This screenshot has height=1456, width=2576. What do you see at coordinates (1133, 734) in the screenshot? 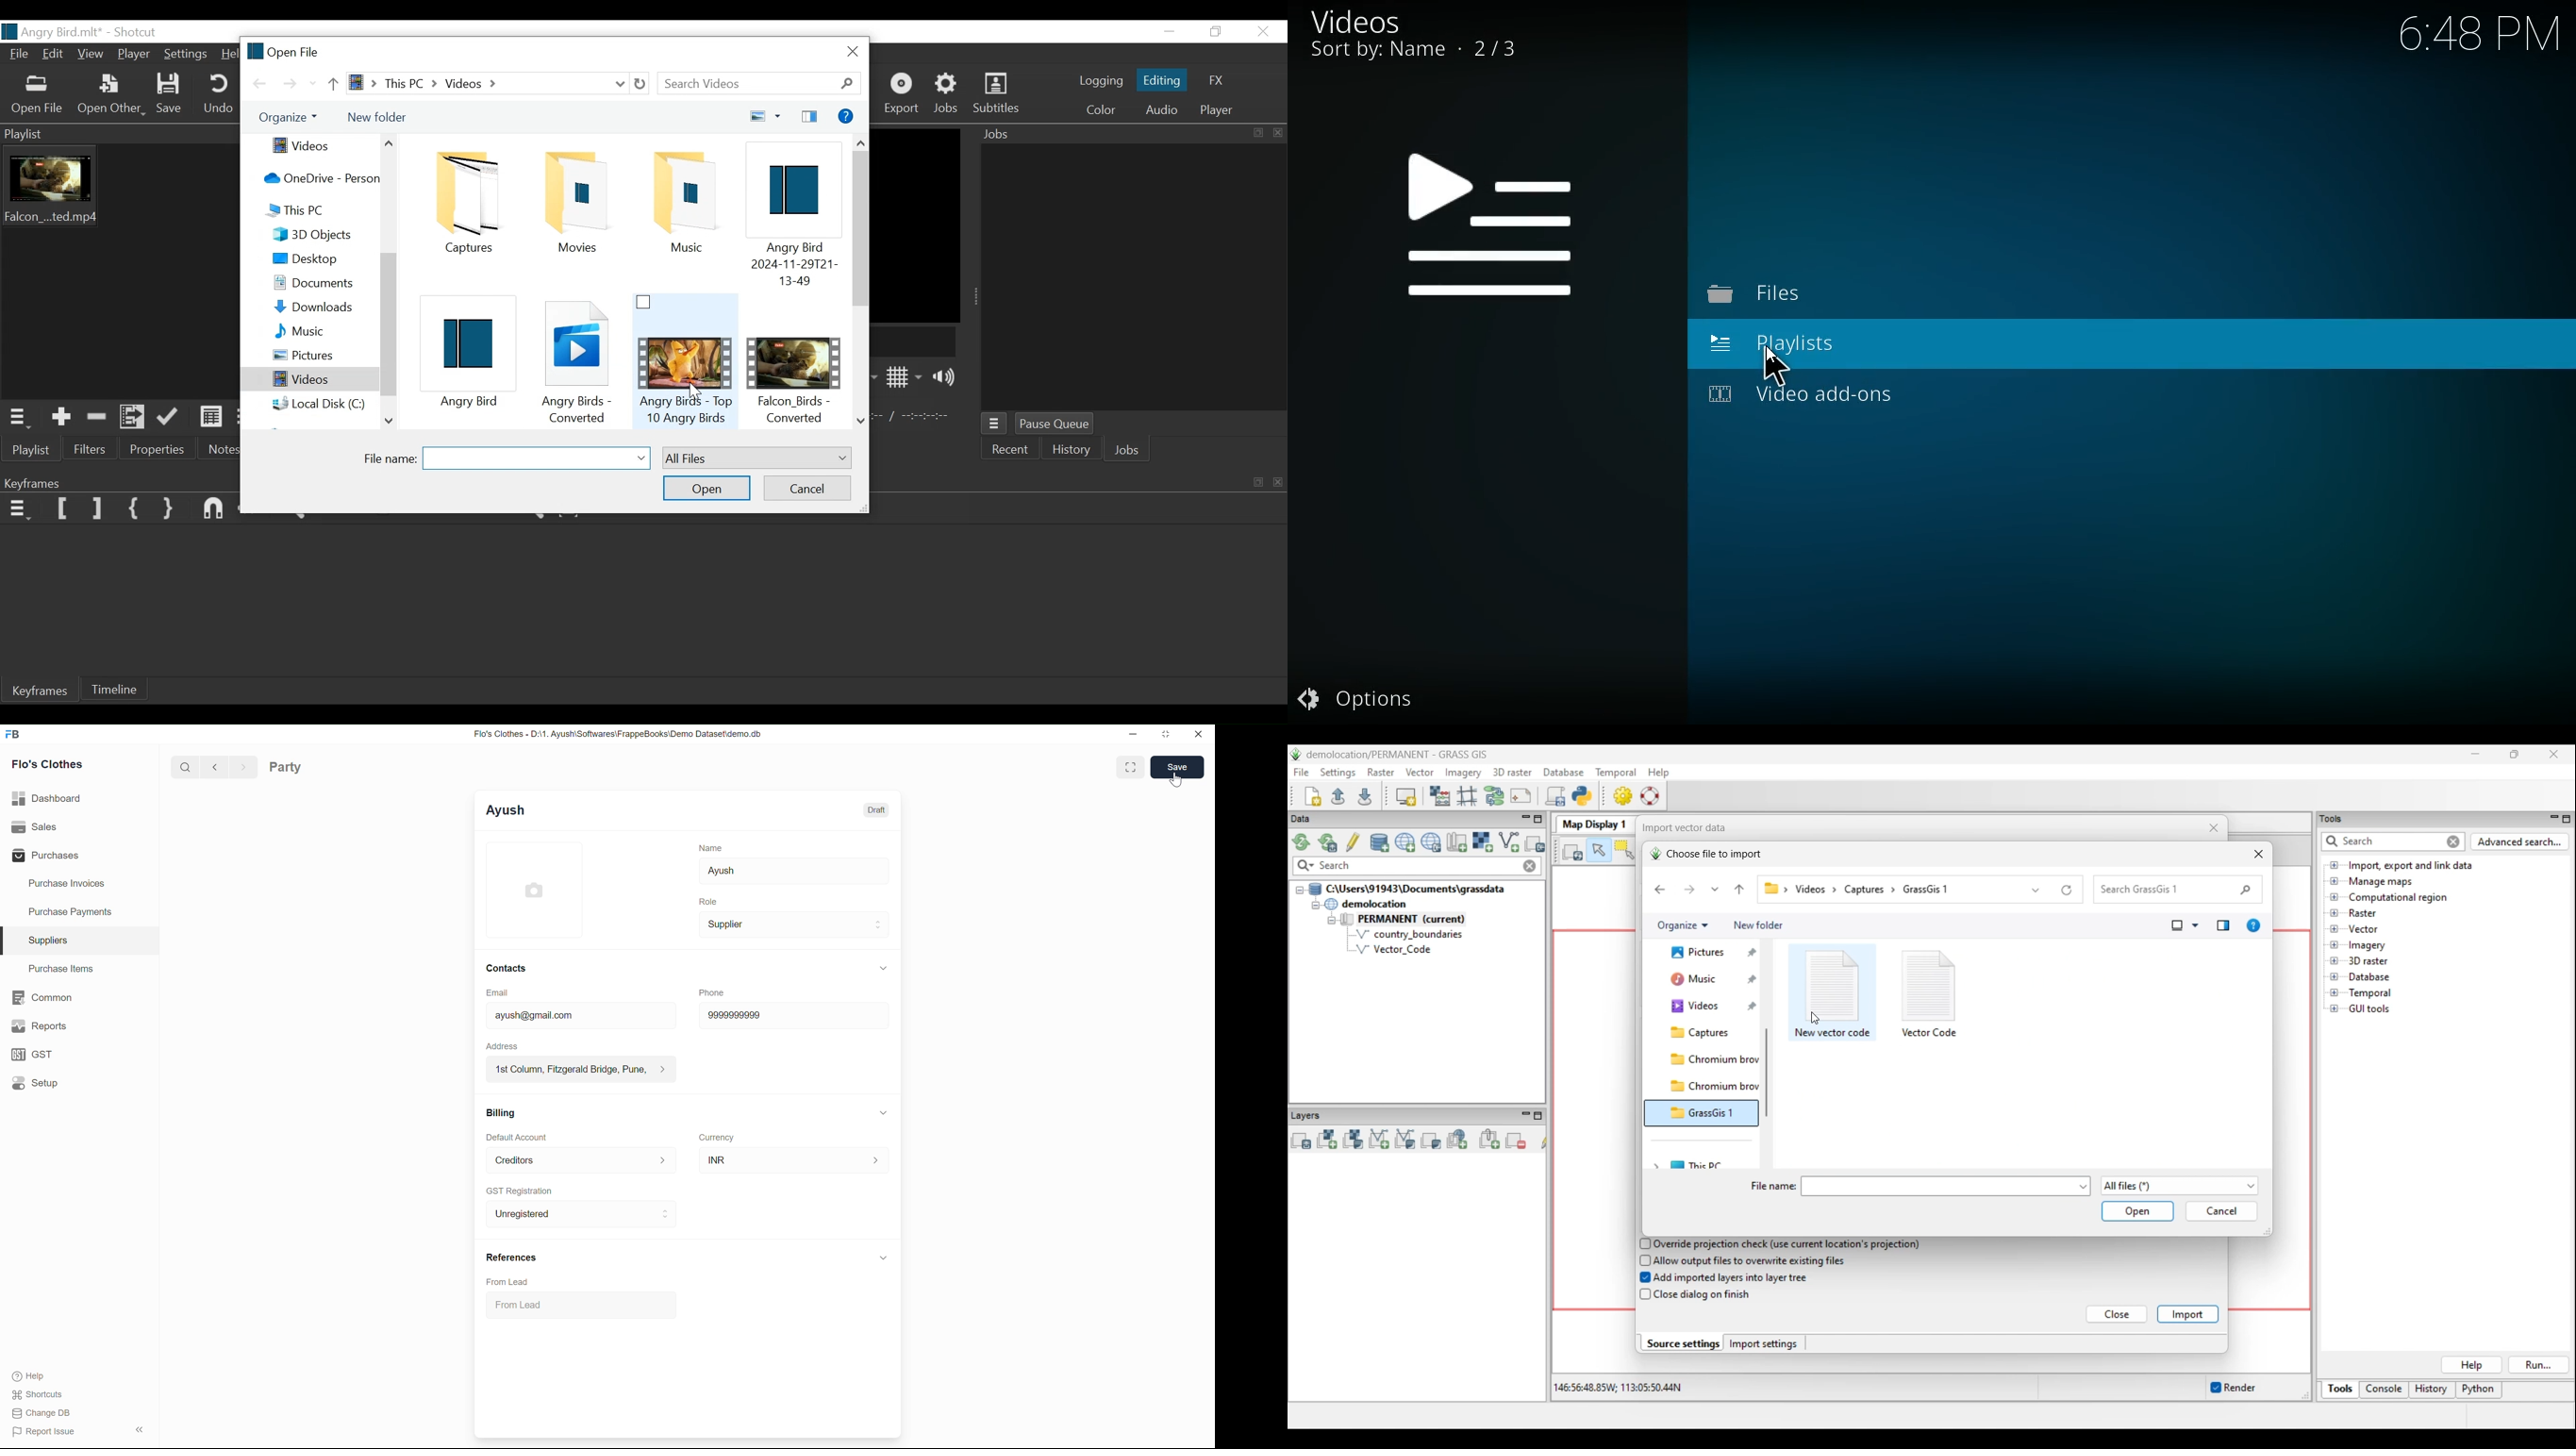
I see `Minimize` at bounding box center [1133, 734].